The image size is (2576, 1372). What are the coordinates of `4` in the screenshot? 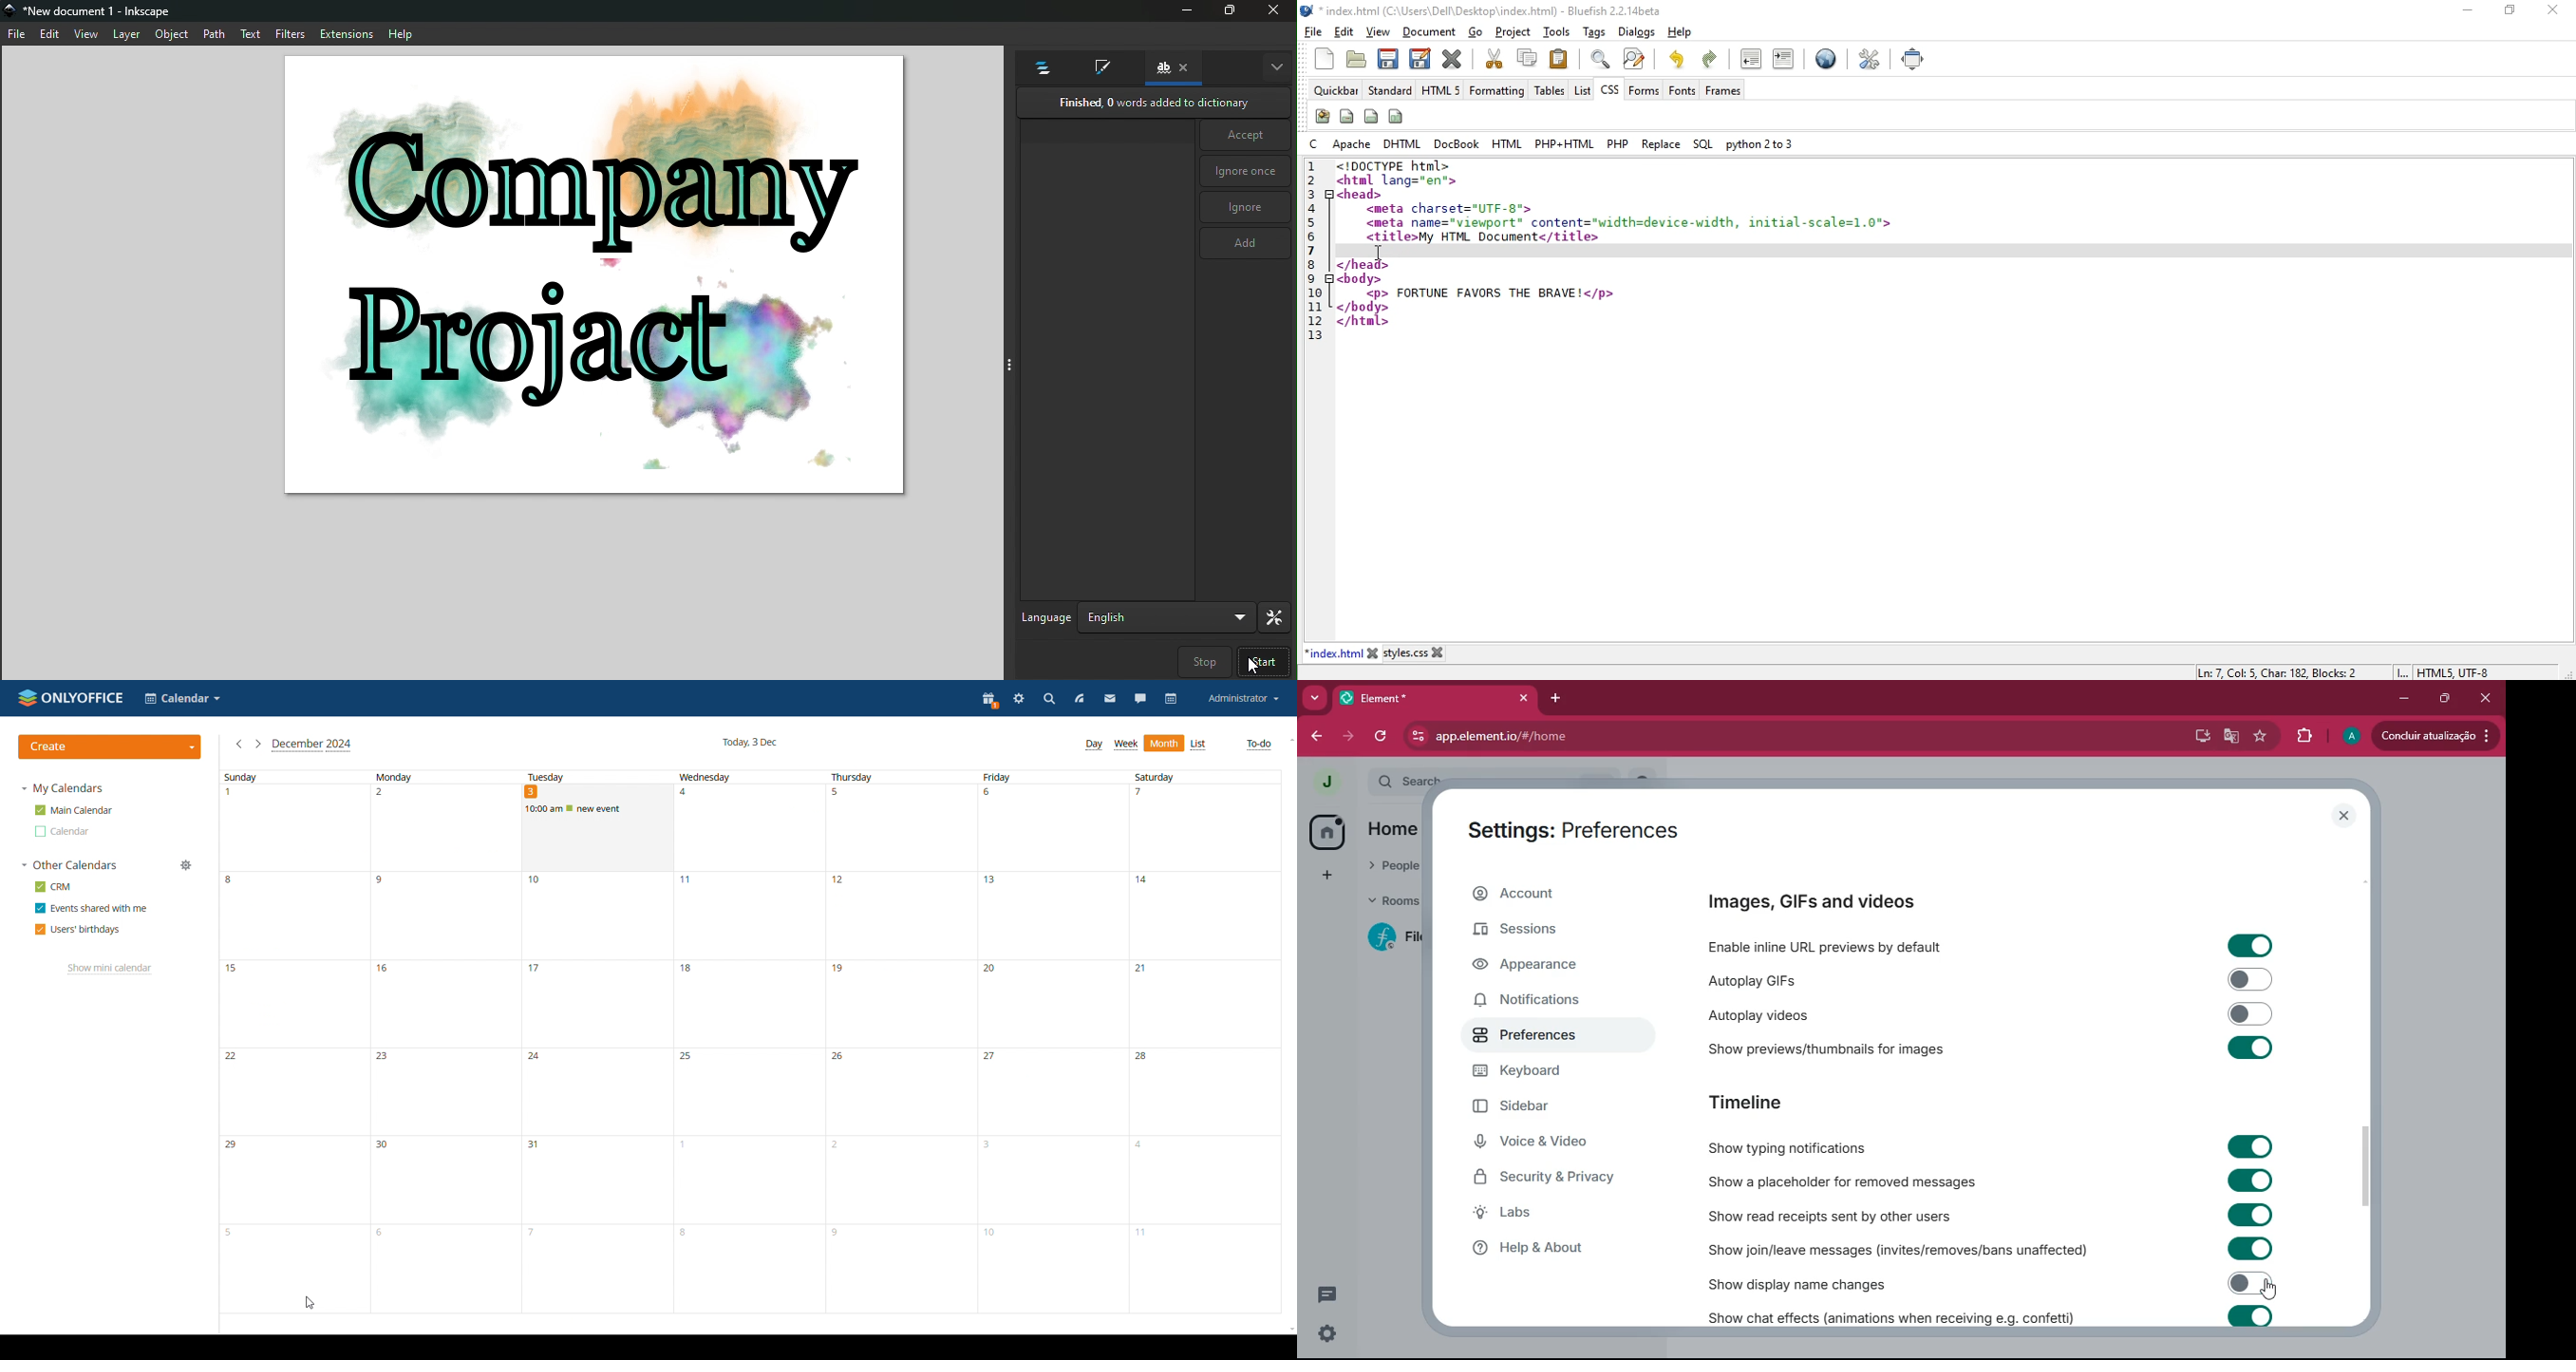 It's located at (748, 827).